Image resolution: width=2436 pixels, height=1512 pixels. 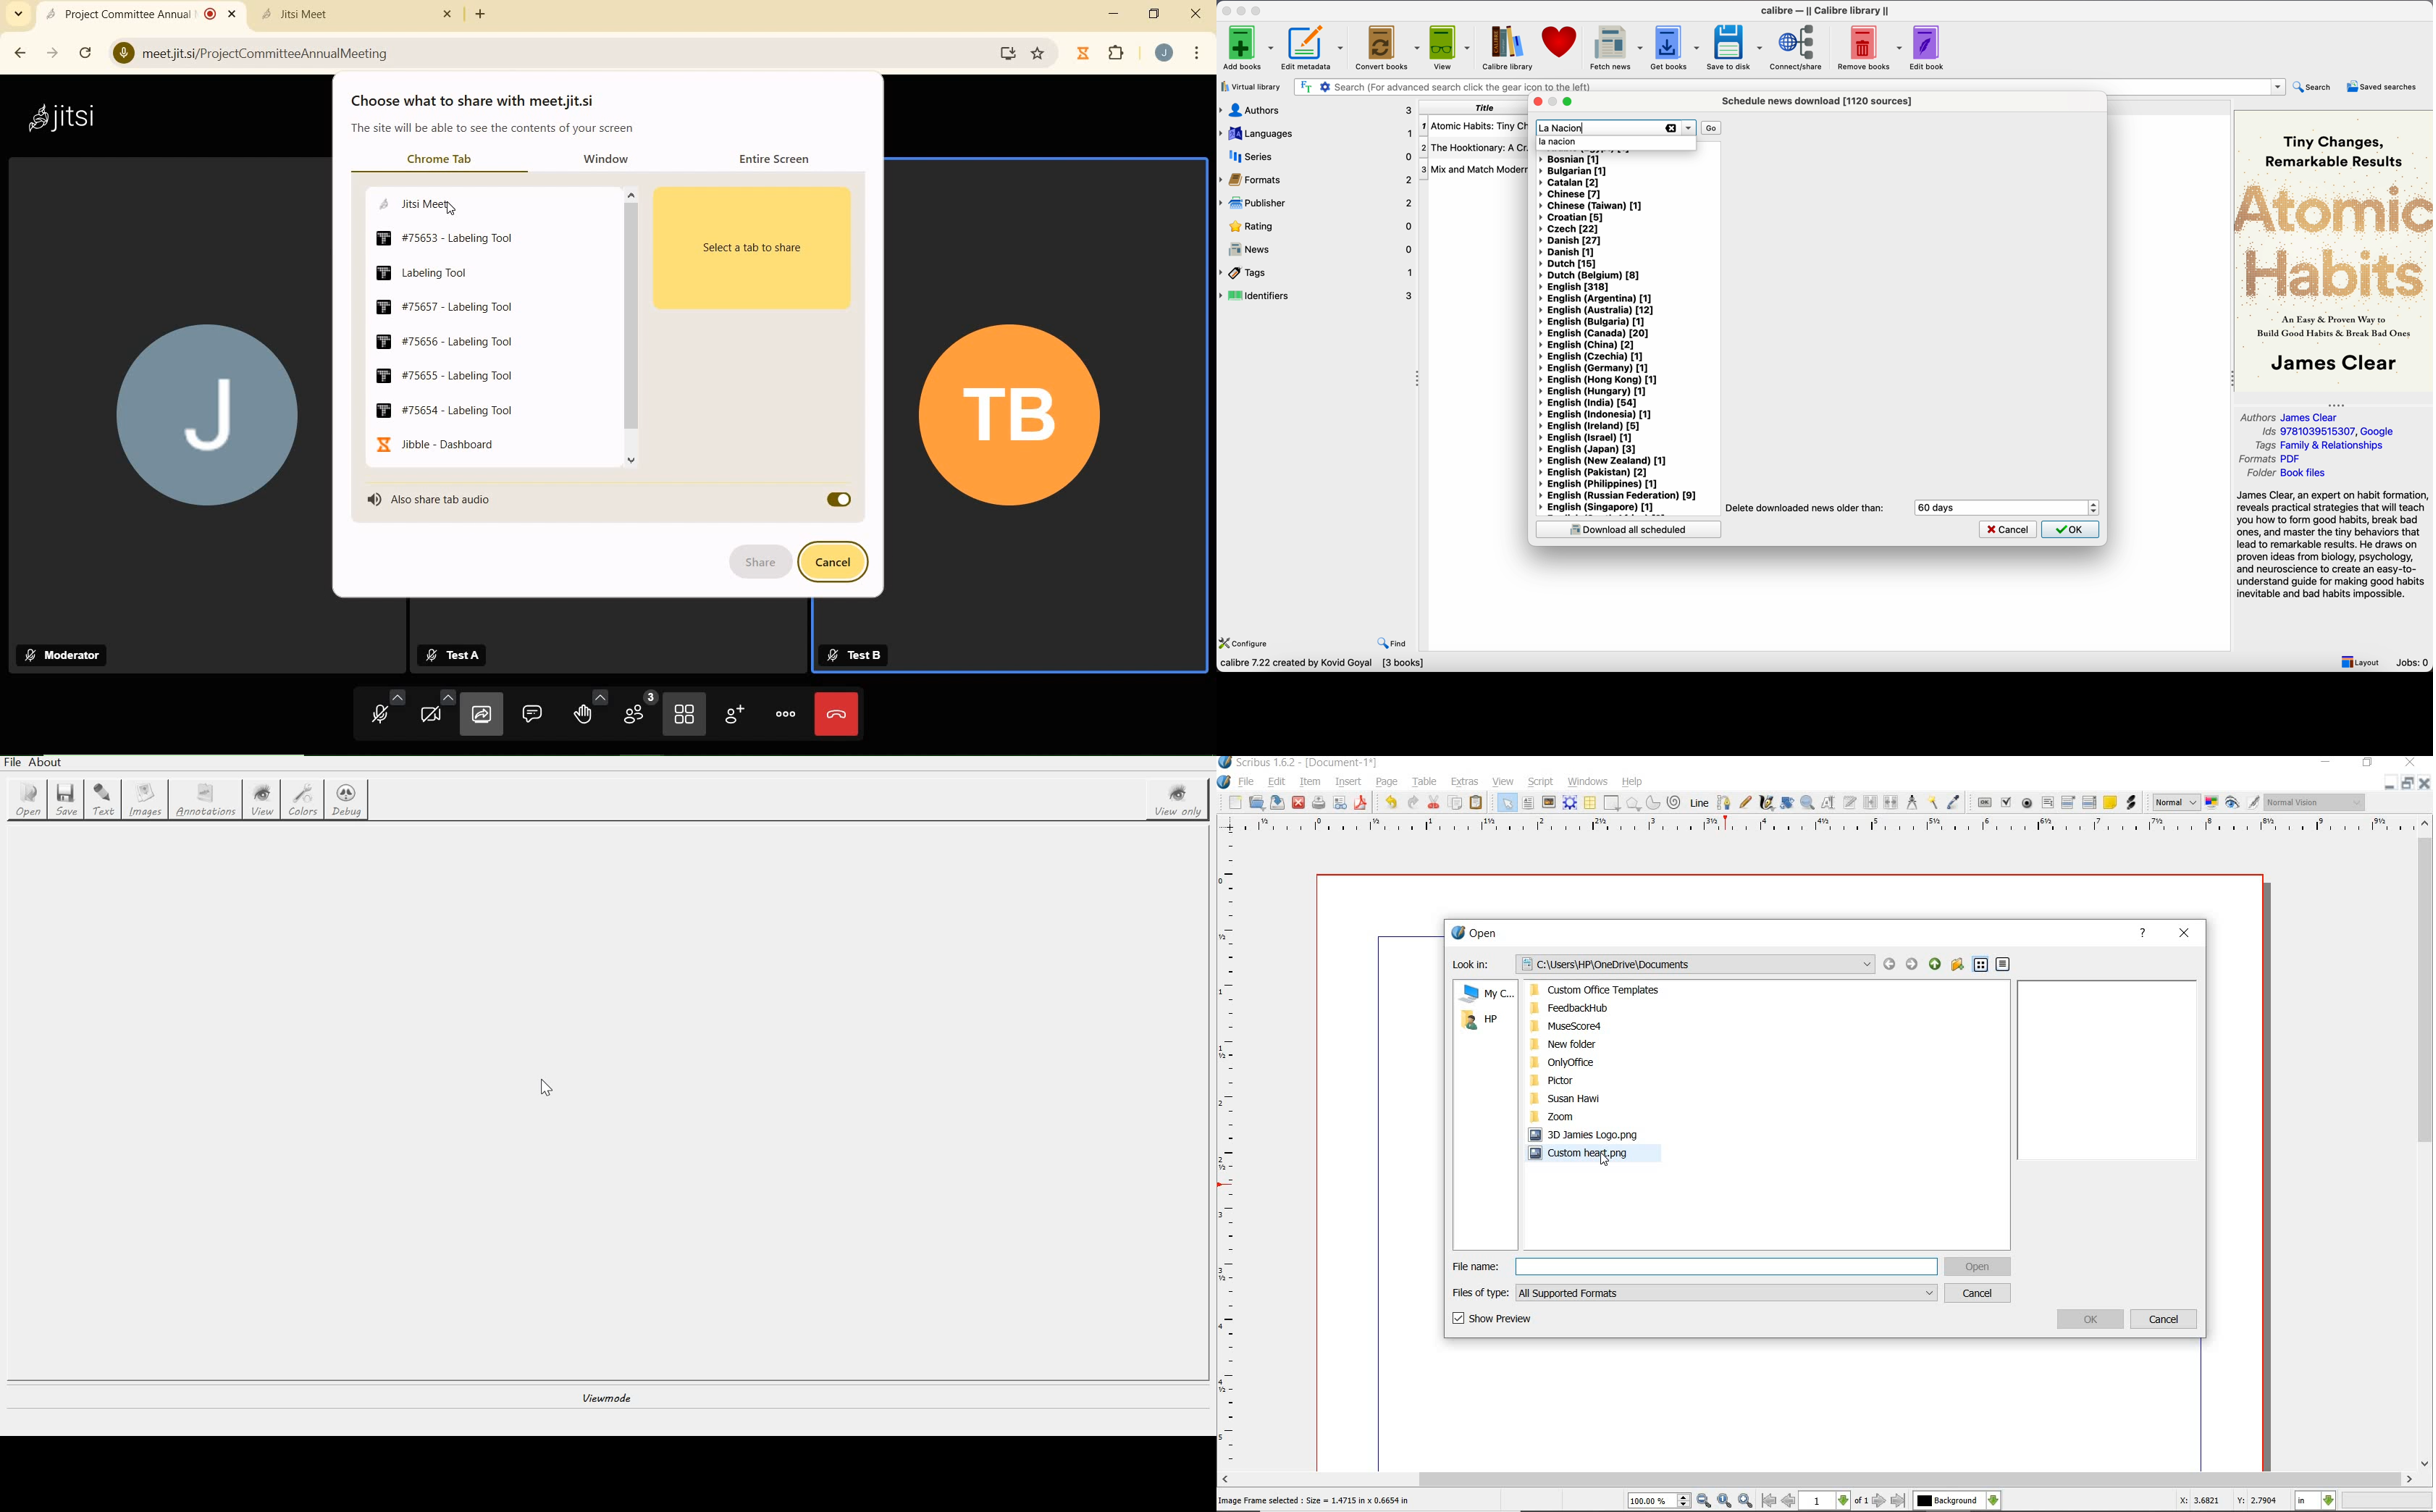 What do you see at coordinates (2388, 784) in the screenshot?
I see `minimize` at bounding box center [2388, 784].